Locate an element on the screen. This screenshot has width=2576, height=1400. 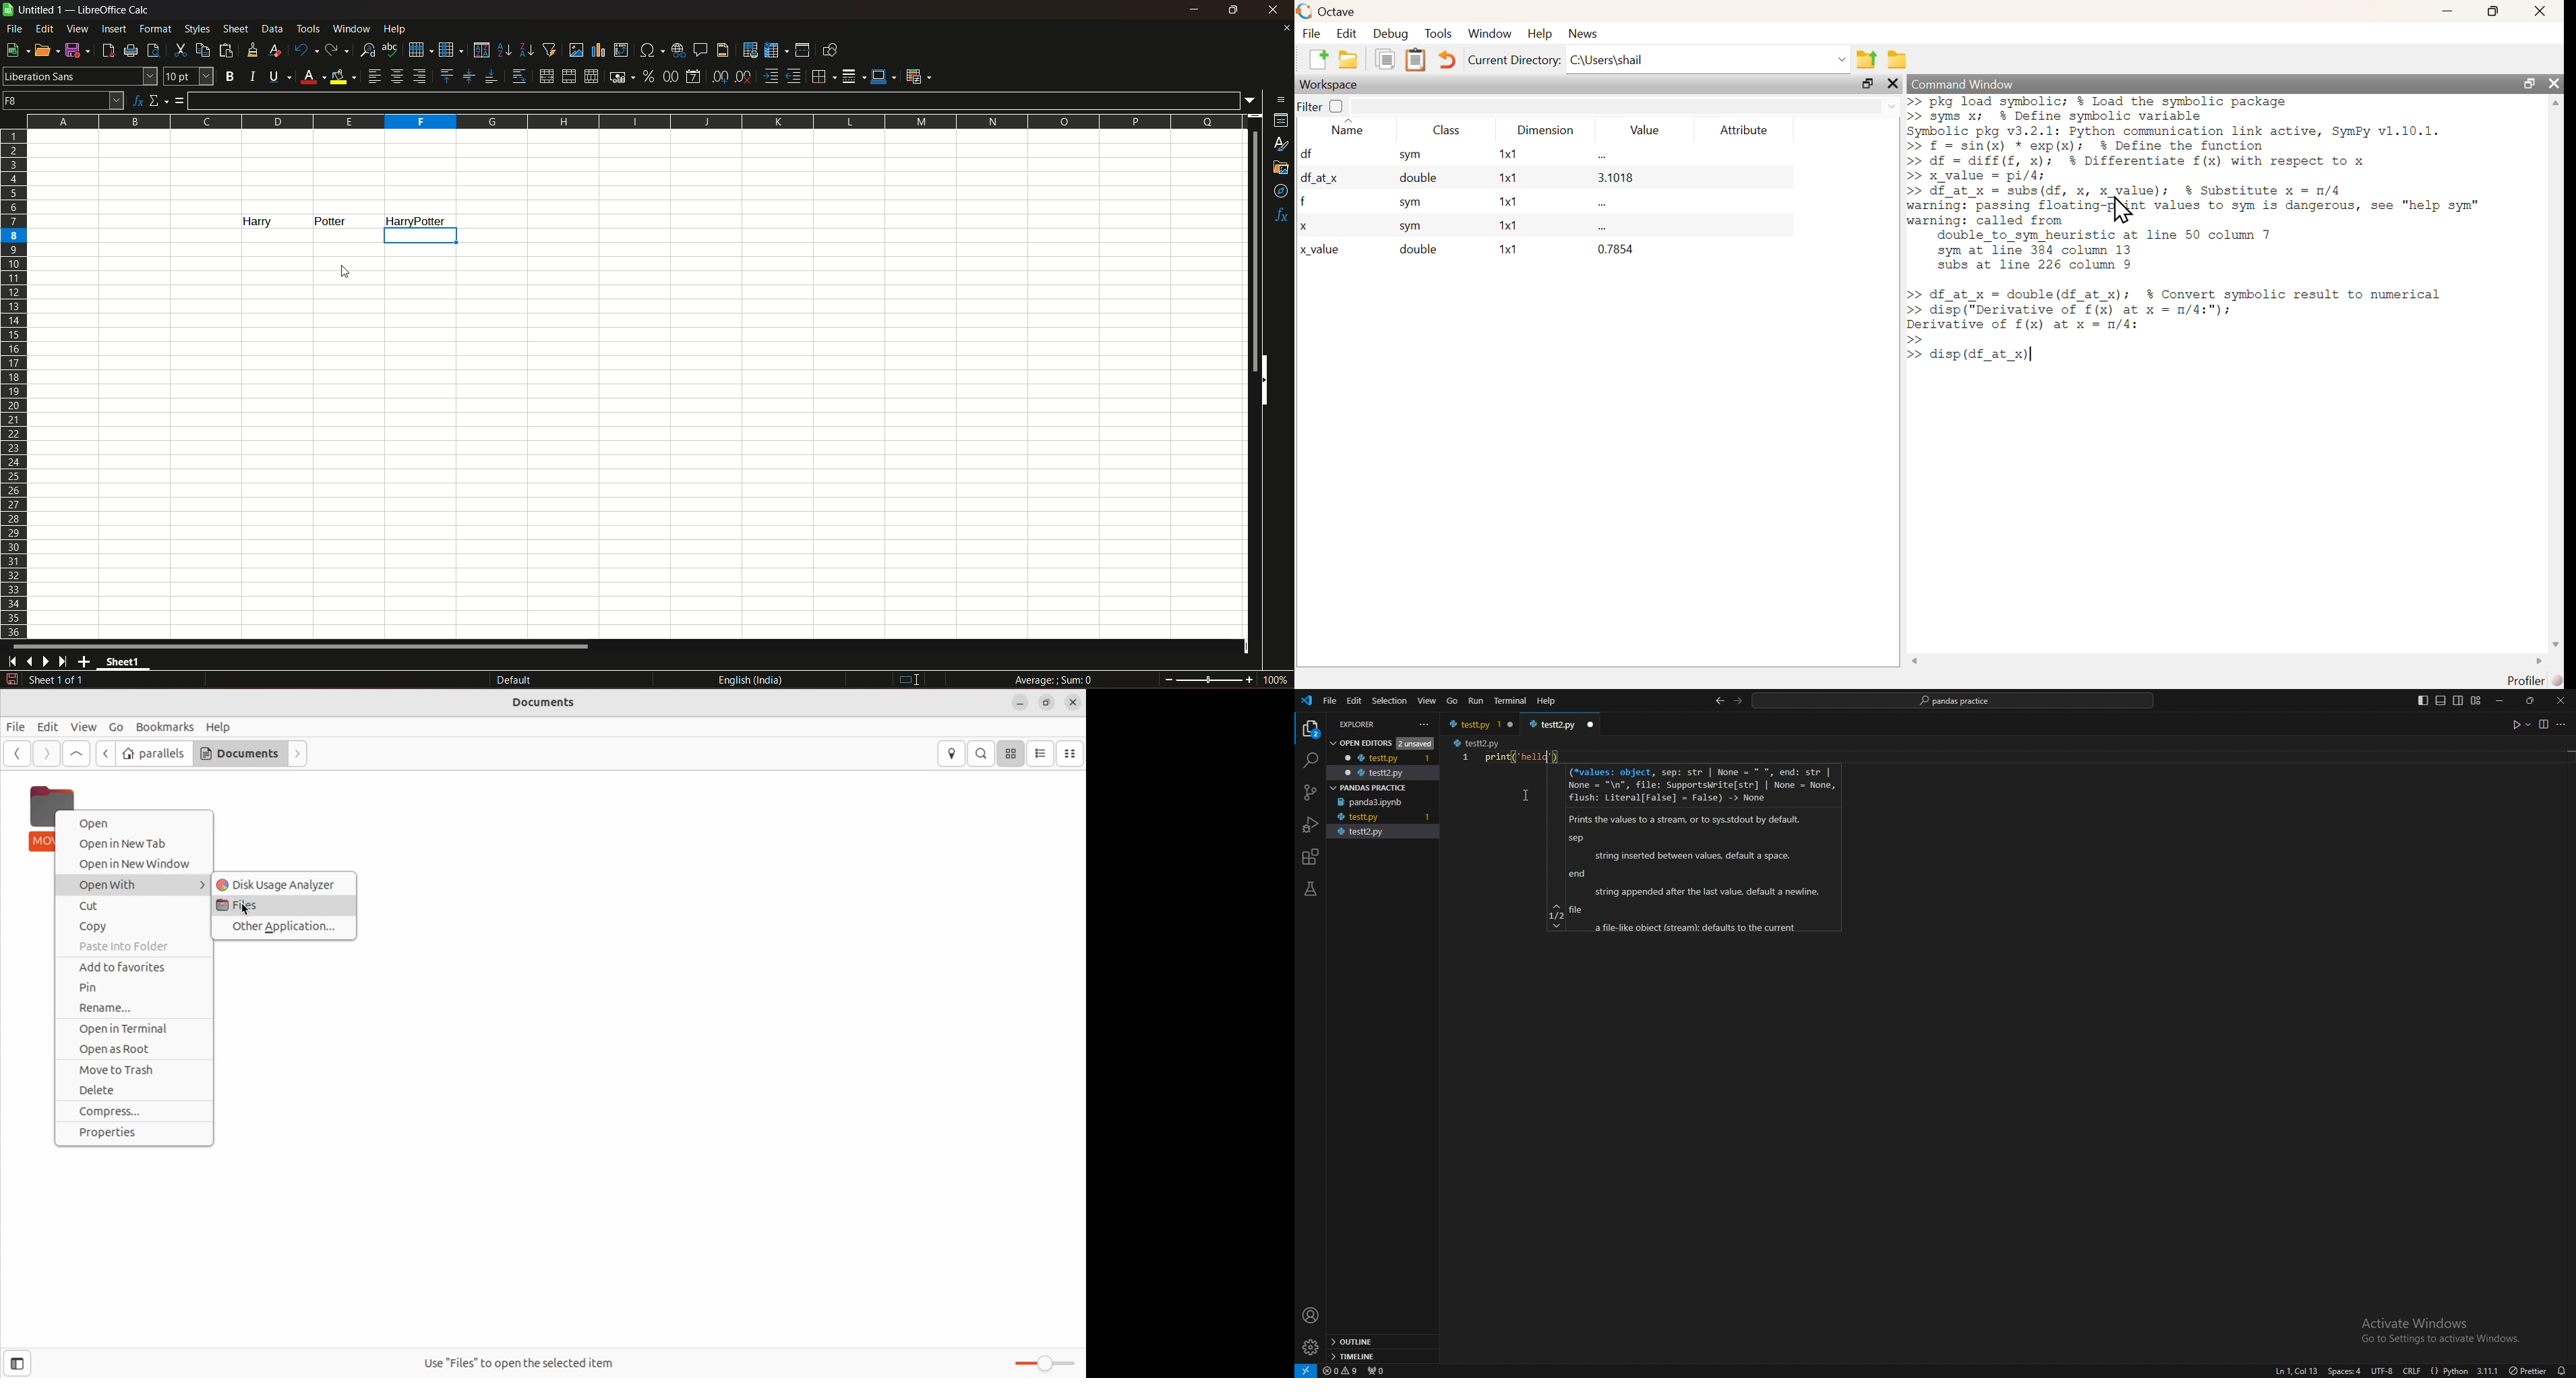
close is located at coordinates (2561, 700).